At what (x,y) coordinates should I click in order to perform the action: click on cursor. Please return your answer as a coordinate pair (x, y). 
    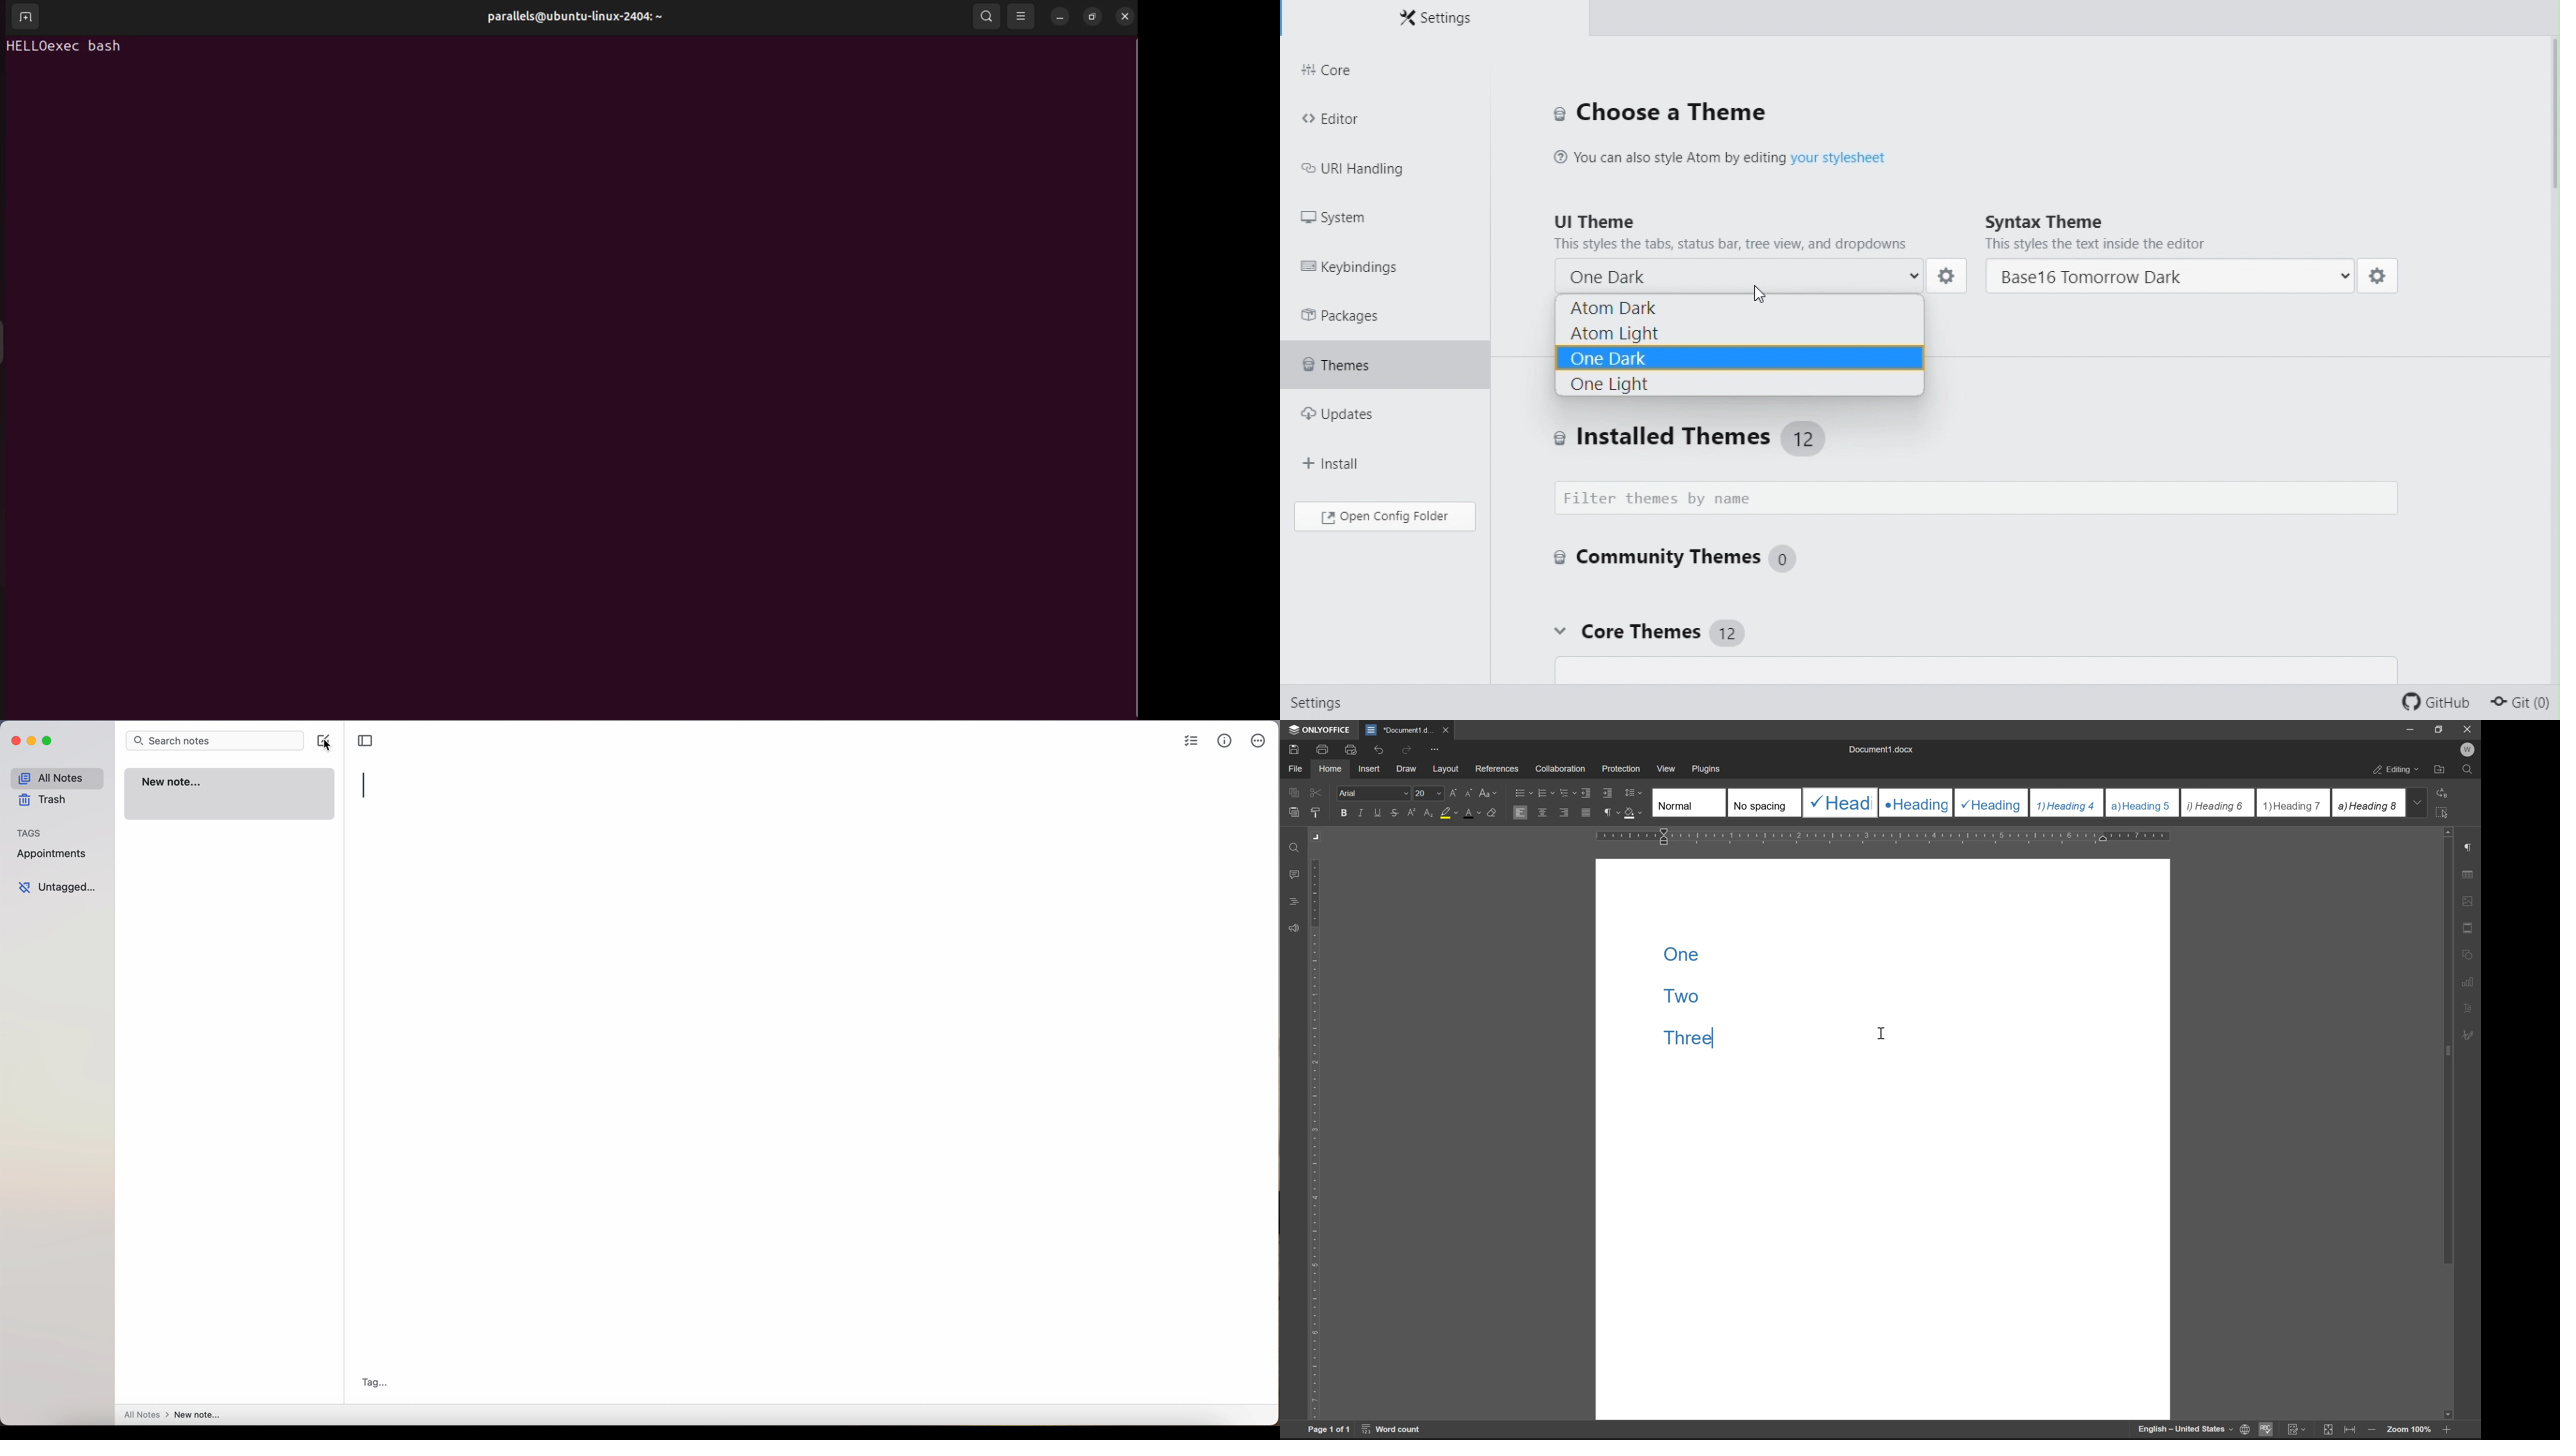
    Looking at the image, I should click on (329, 747).